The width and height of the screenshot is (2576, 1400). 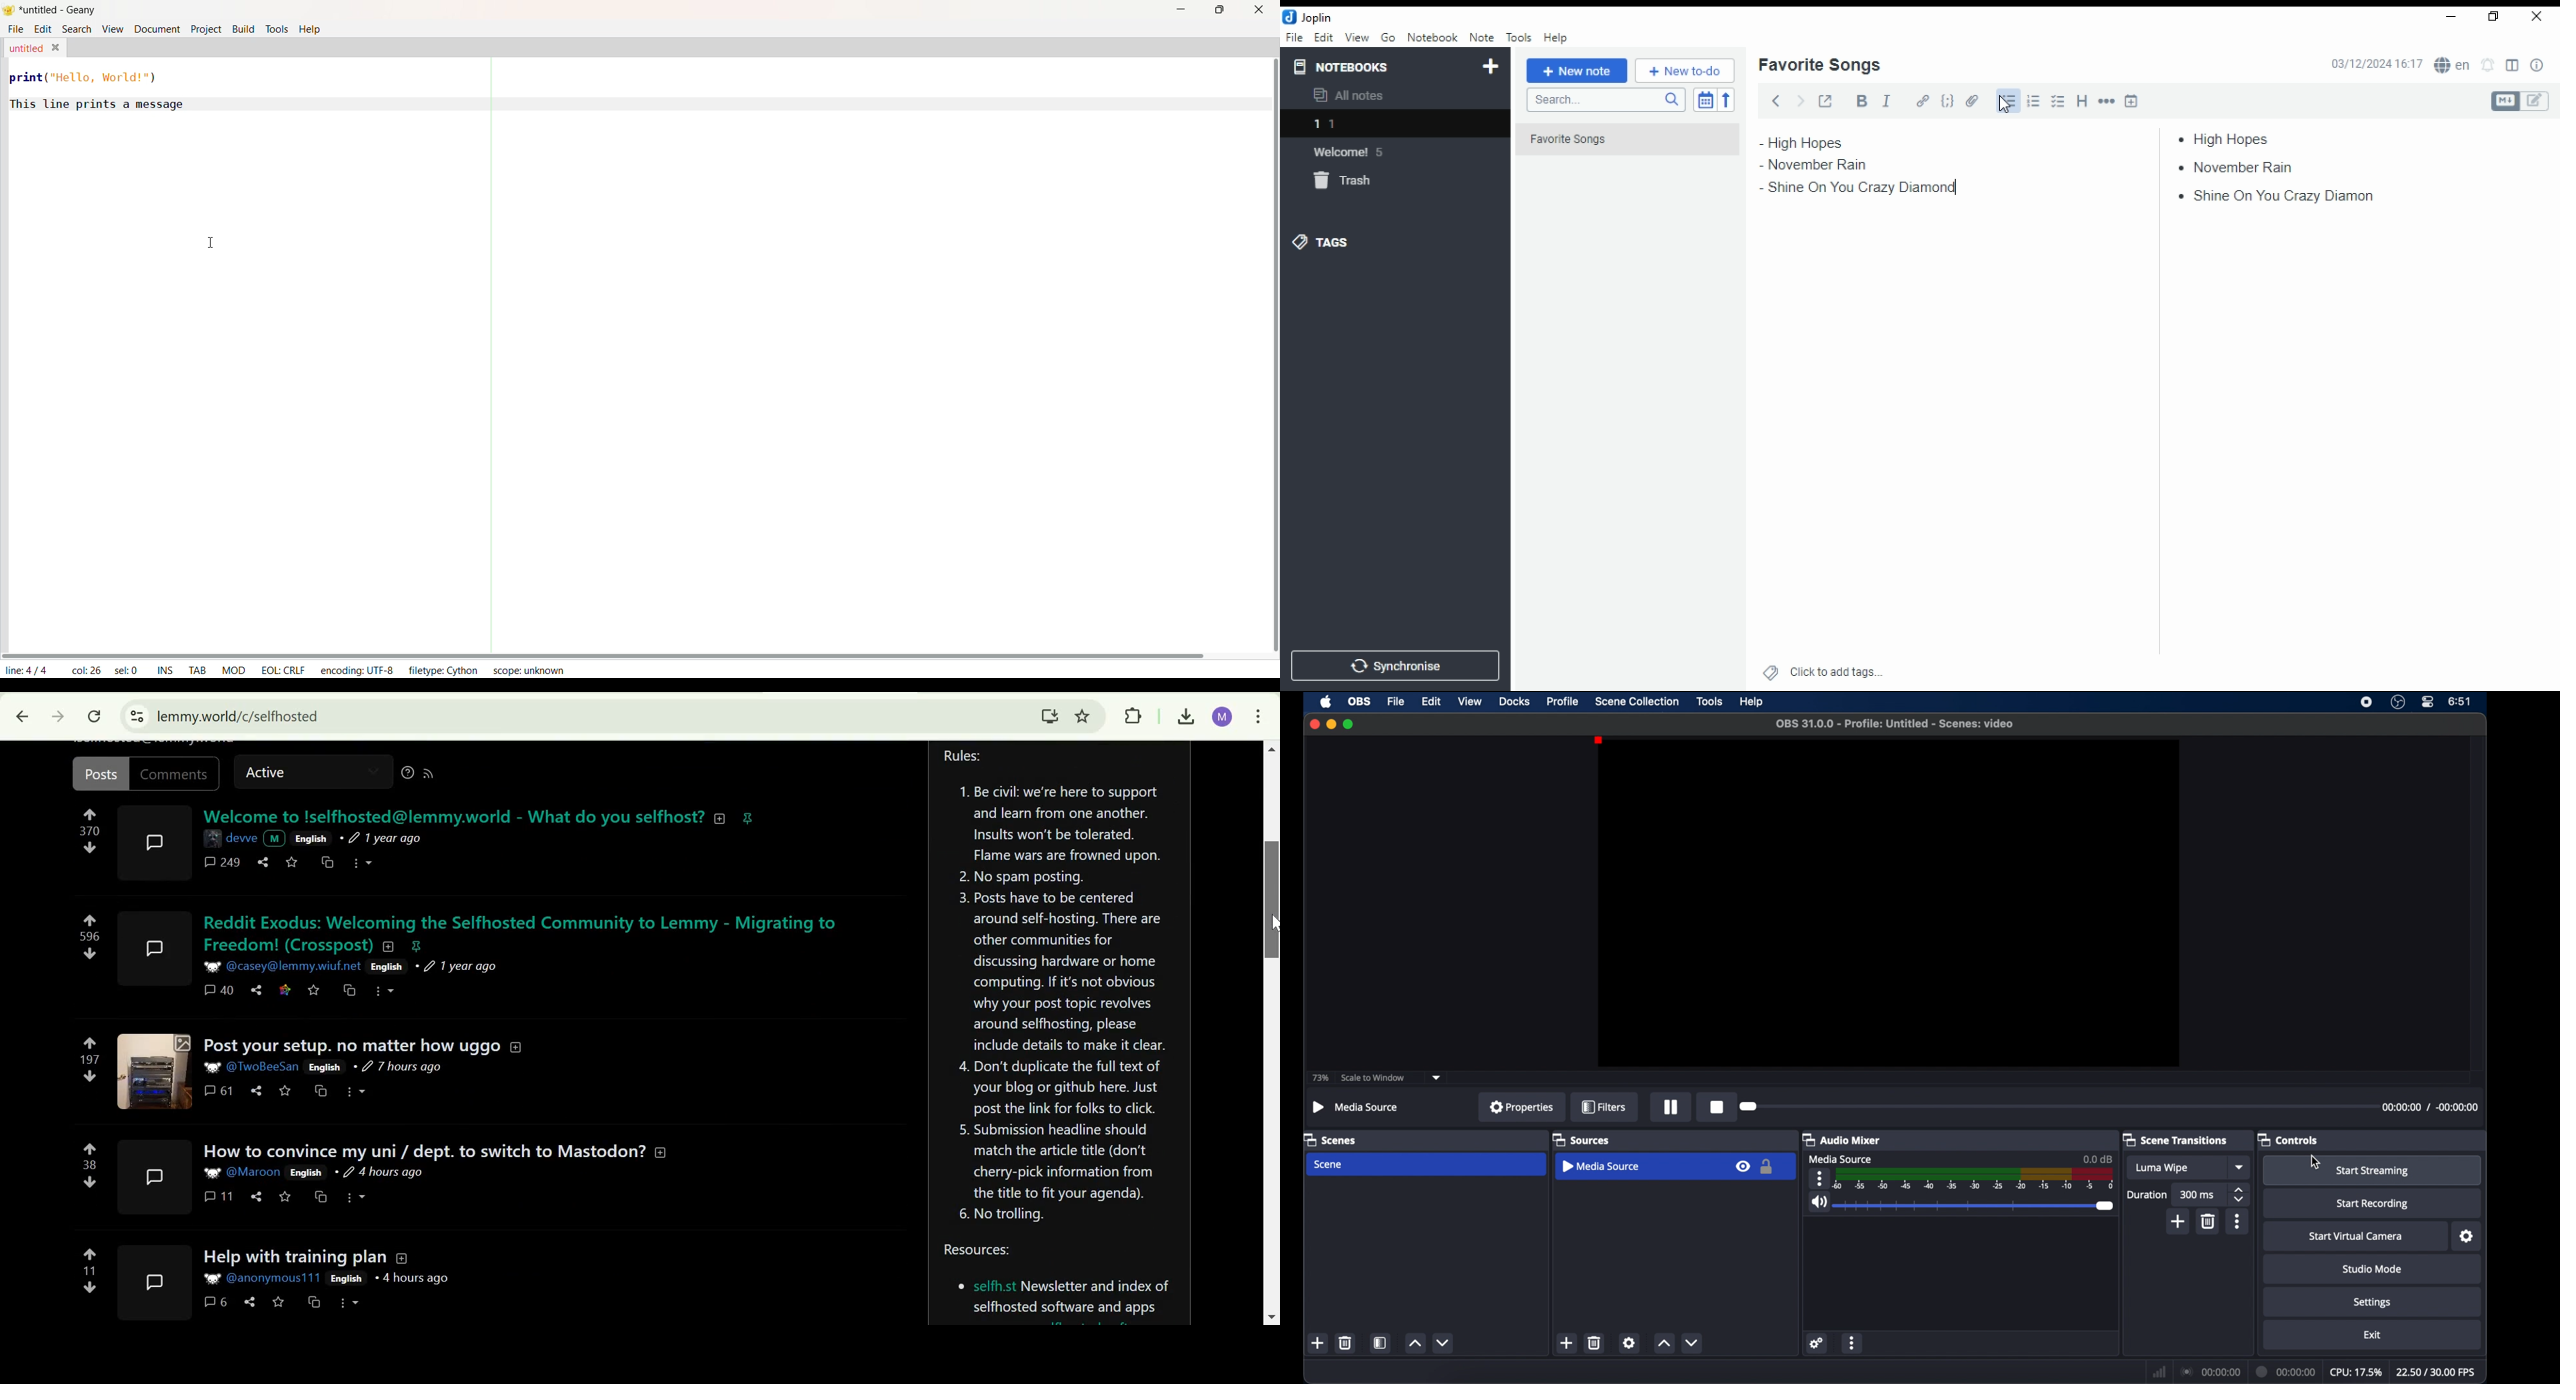 What do you see at coordinates (1321, 241) in the screenshot?
I see `tags` at bounding box center [1321, 241].